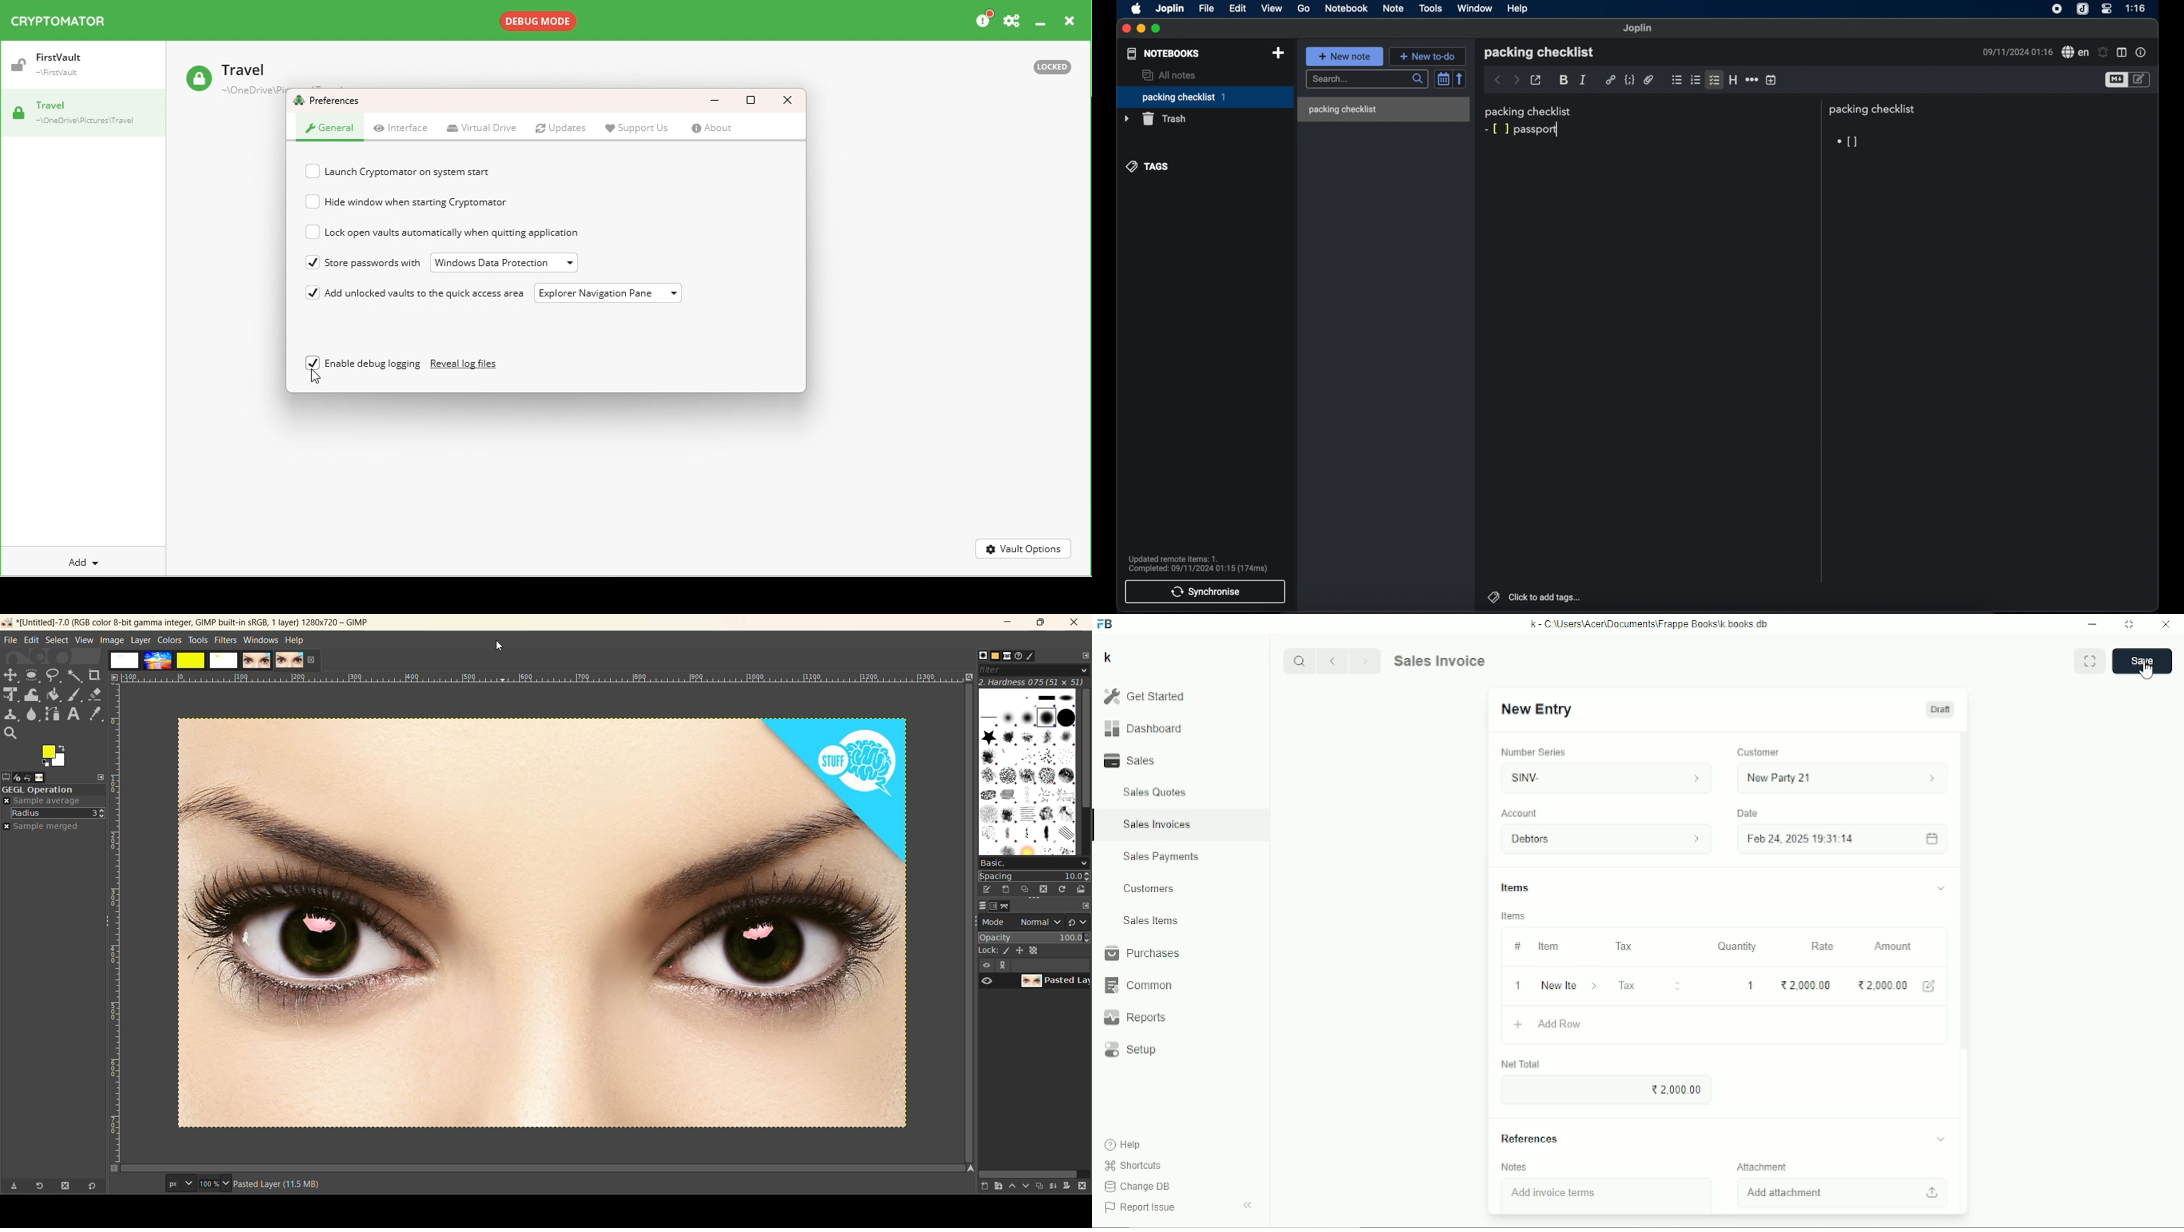 This screenshot has width=2184, height=1232. Describe the element at coordinates (1153, 792) in the screenshot. I see `Sales quotes` at that location.